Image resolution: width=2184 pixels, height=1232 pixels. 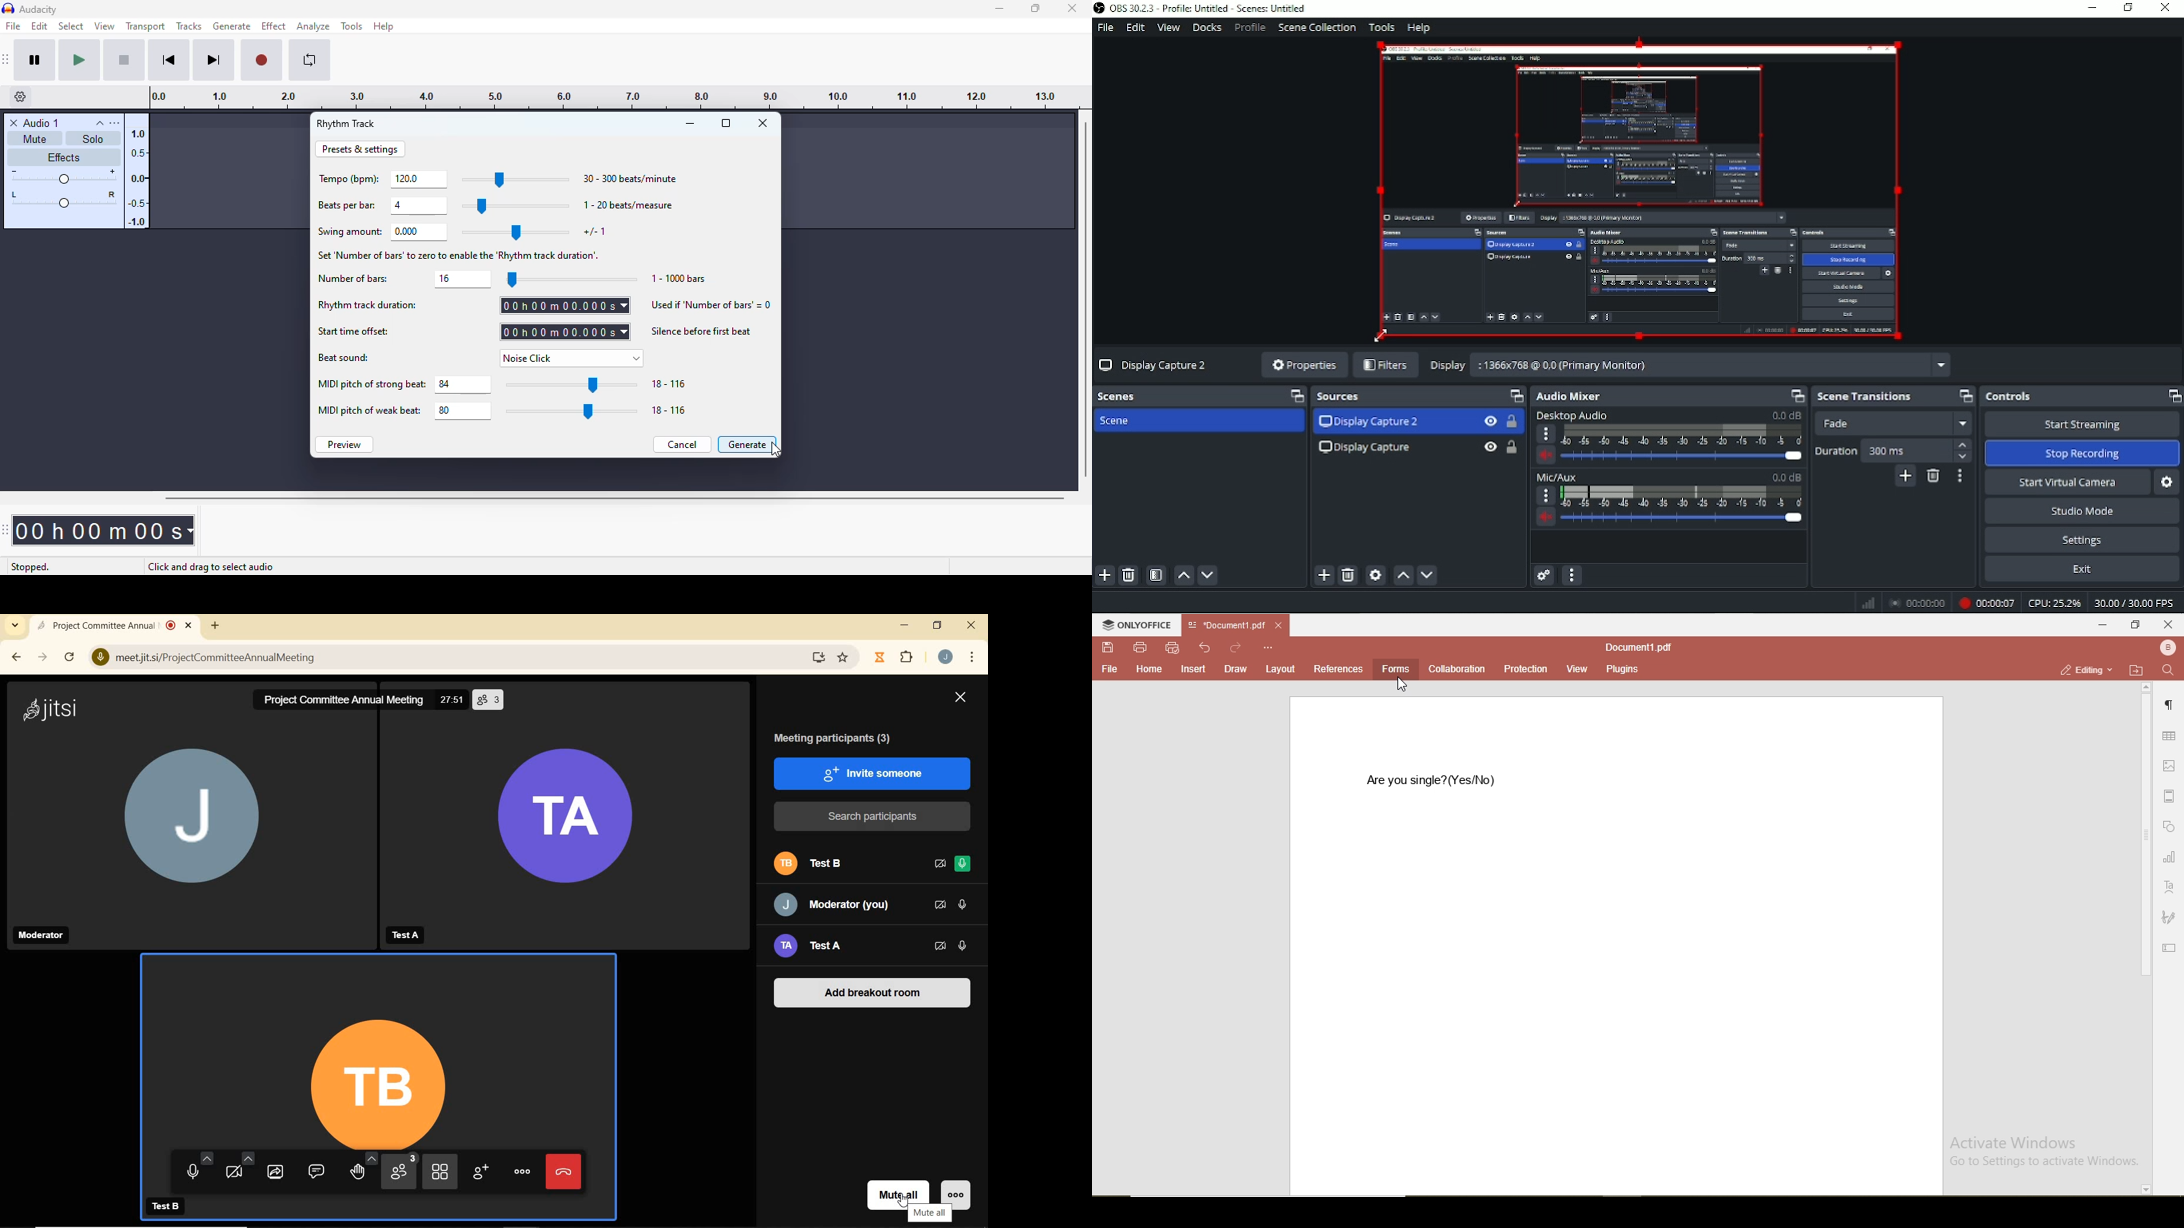 I want to click on chart, so click(x=2170, y=857).